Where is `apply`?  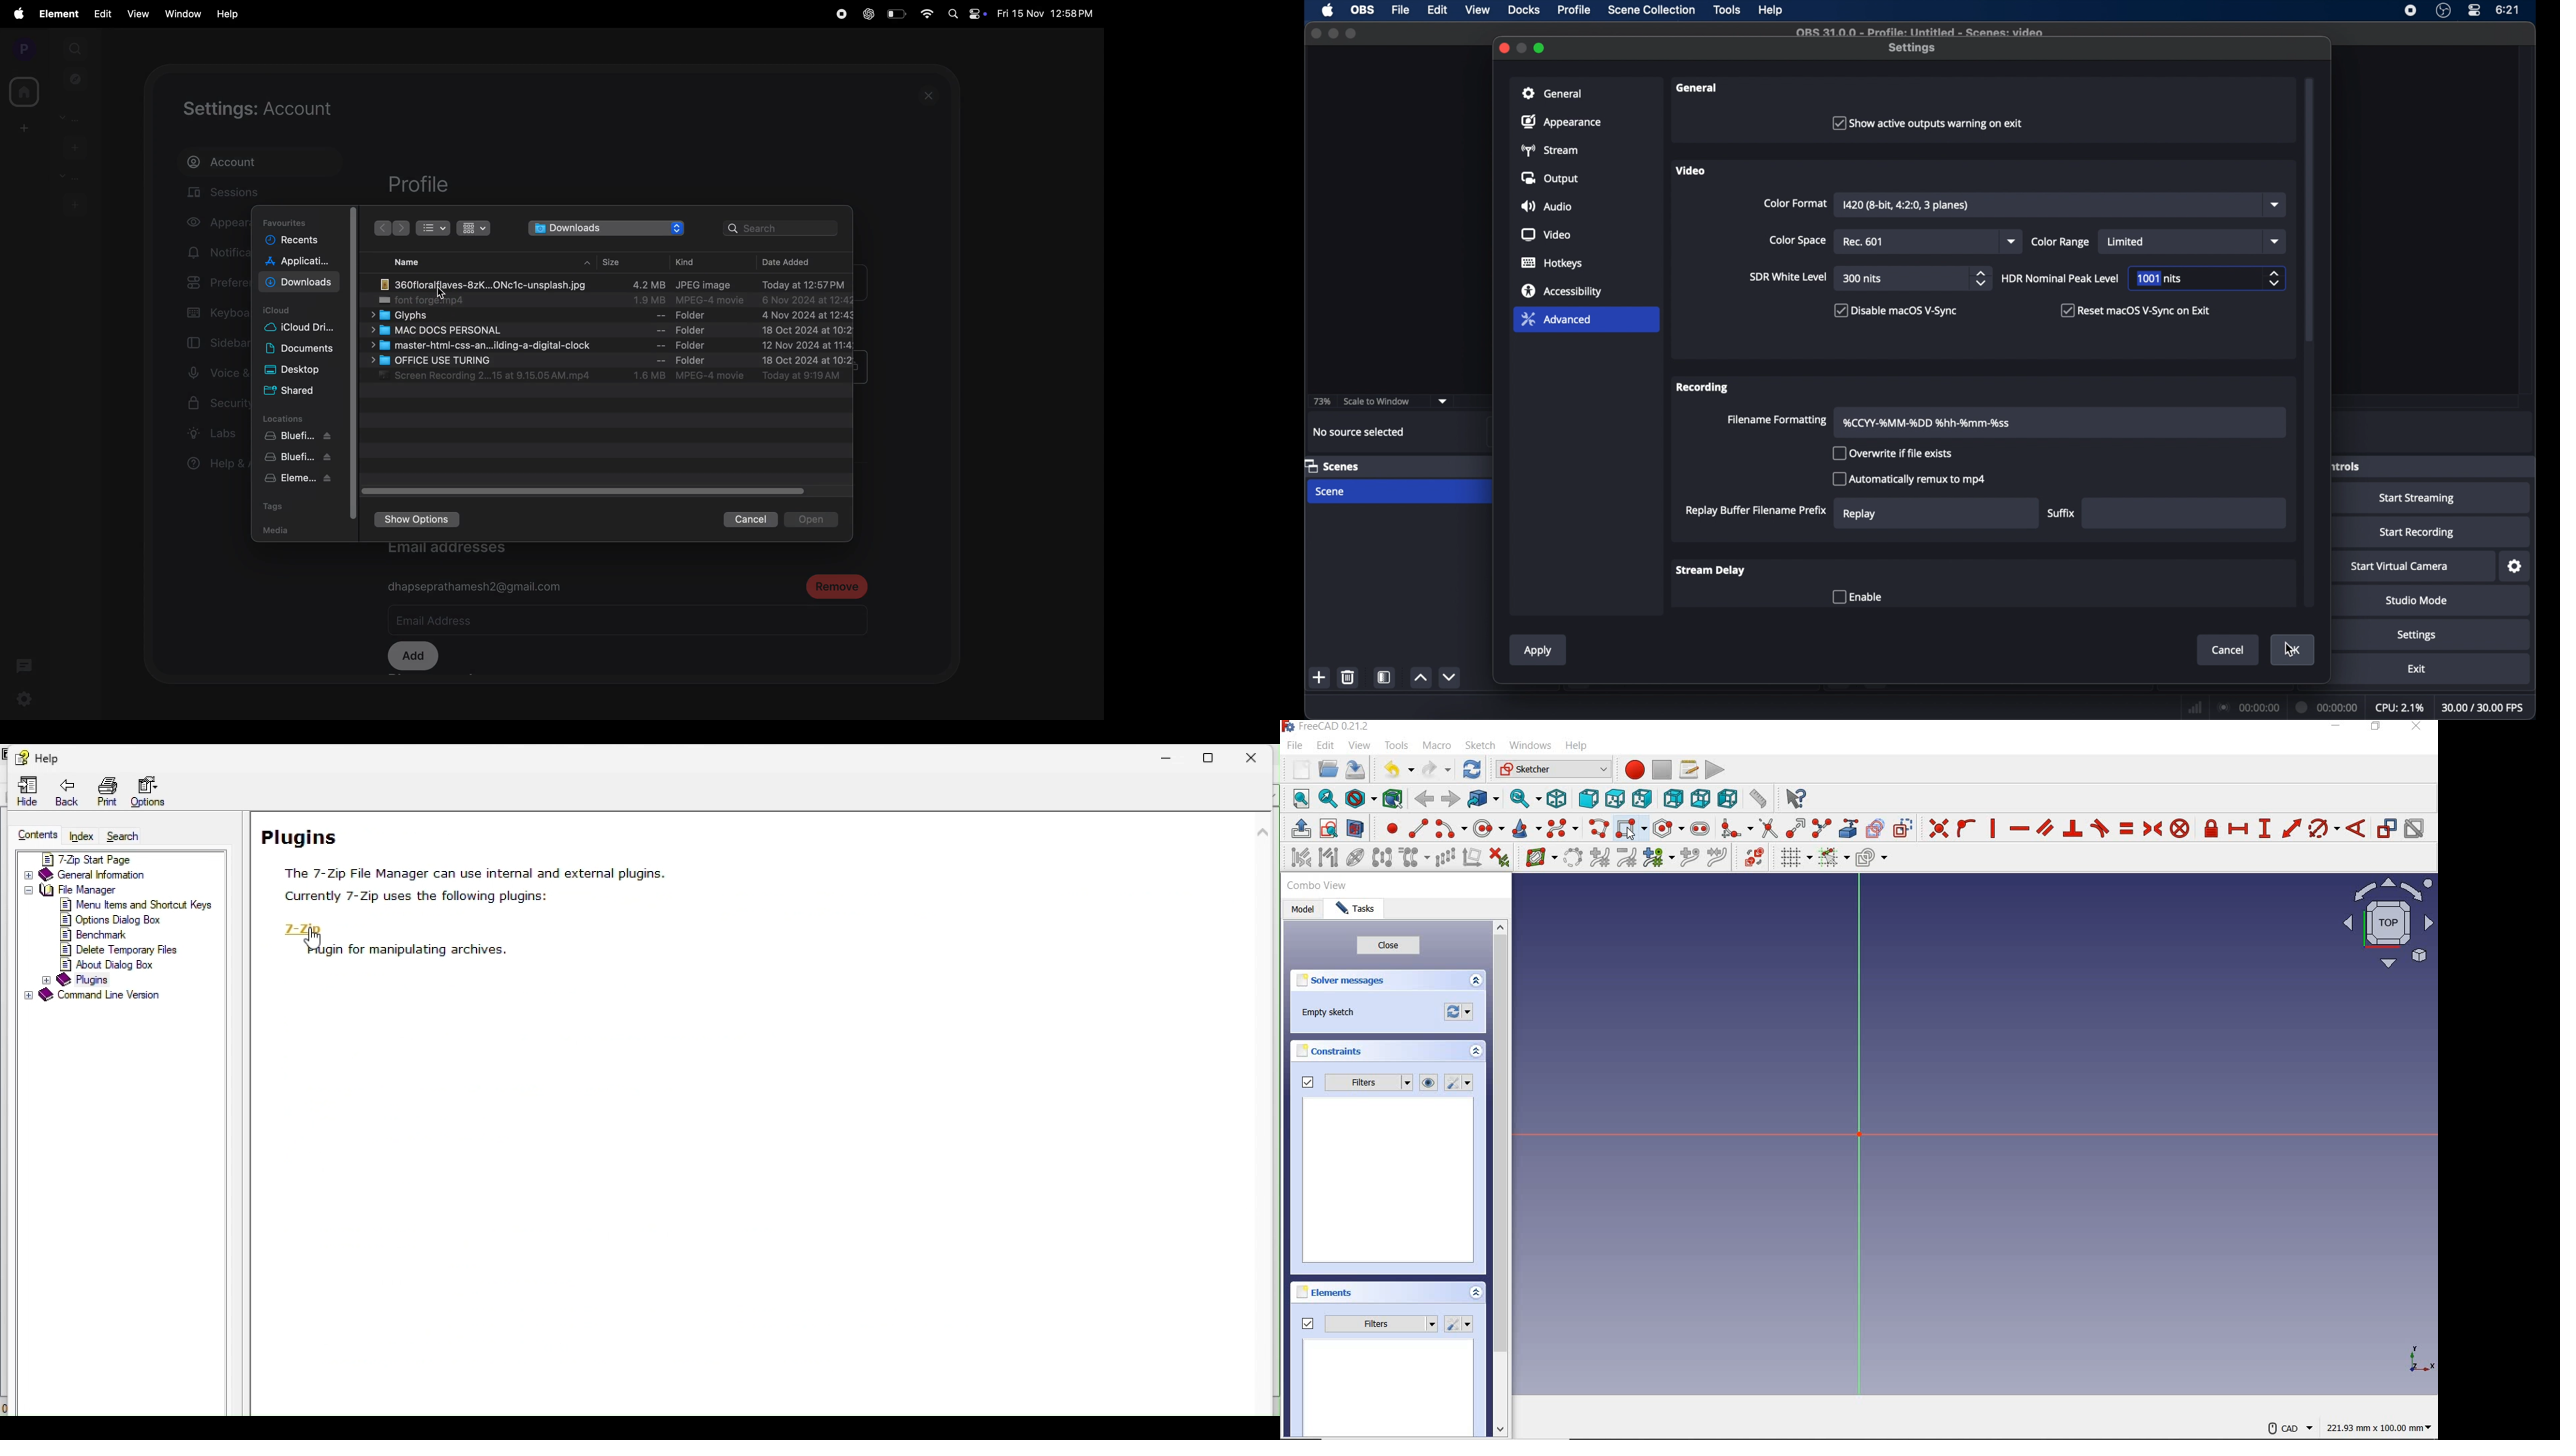 apply is located at coordinates (1537, 651).